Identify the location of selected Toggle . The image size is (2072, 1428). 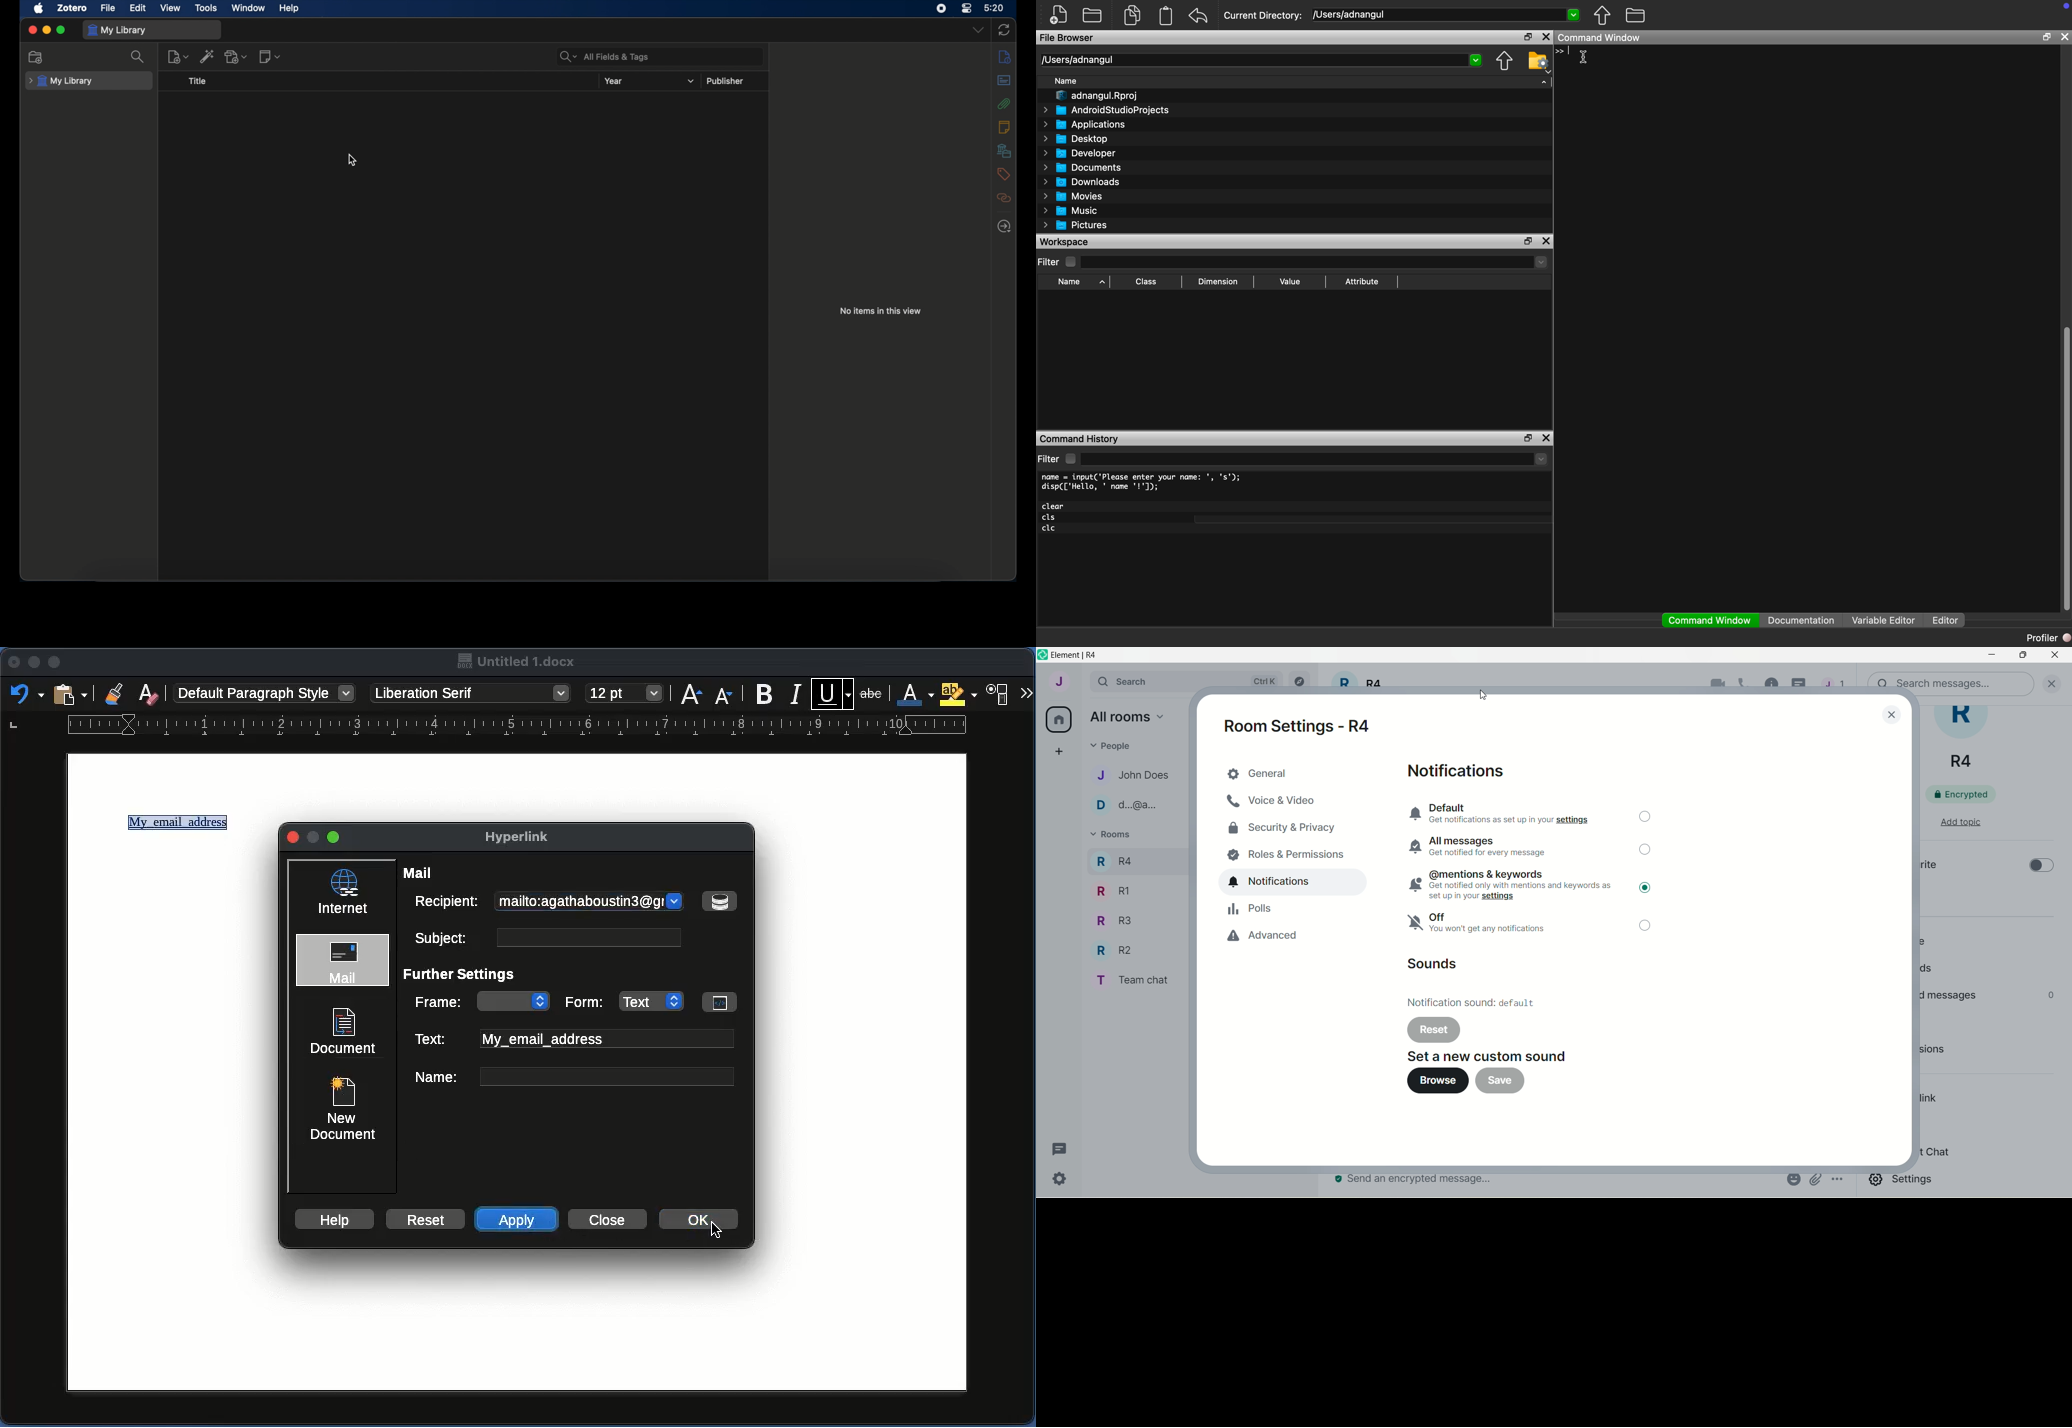
(1643, 888).